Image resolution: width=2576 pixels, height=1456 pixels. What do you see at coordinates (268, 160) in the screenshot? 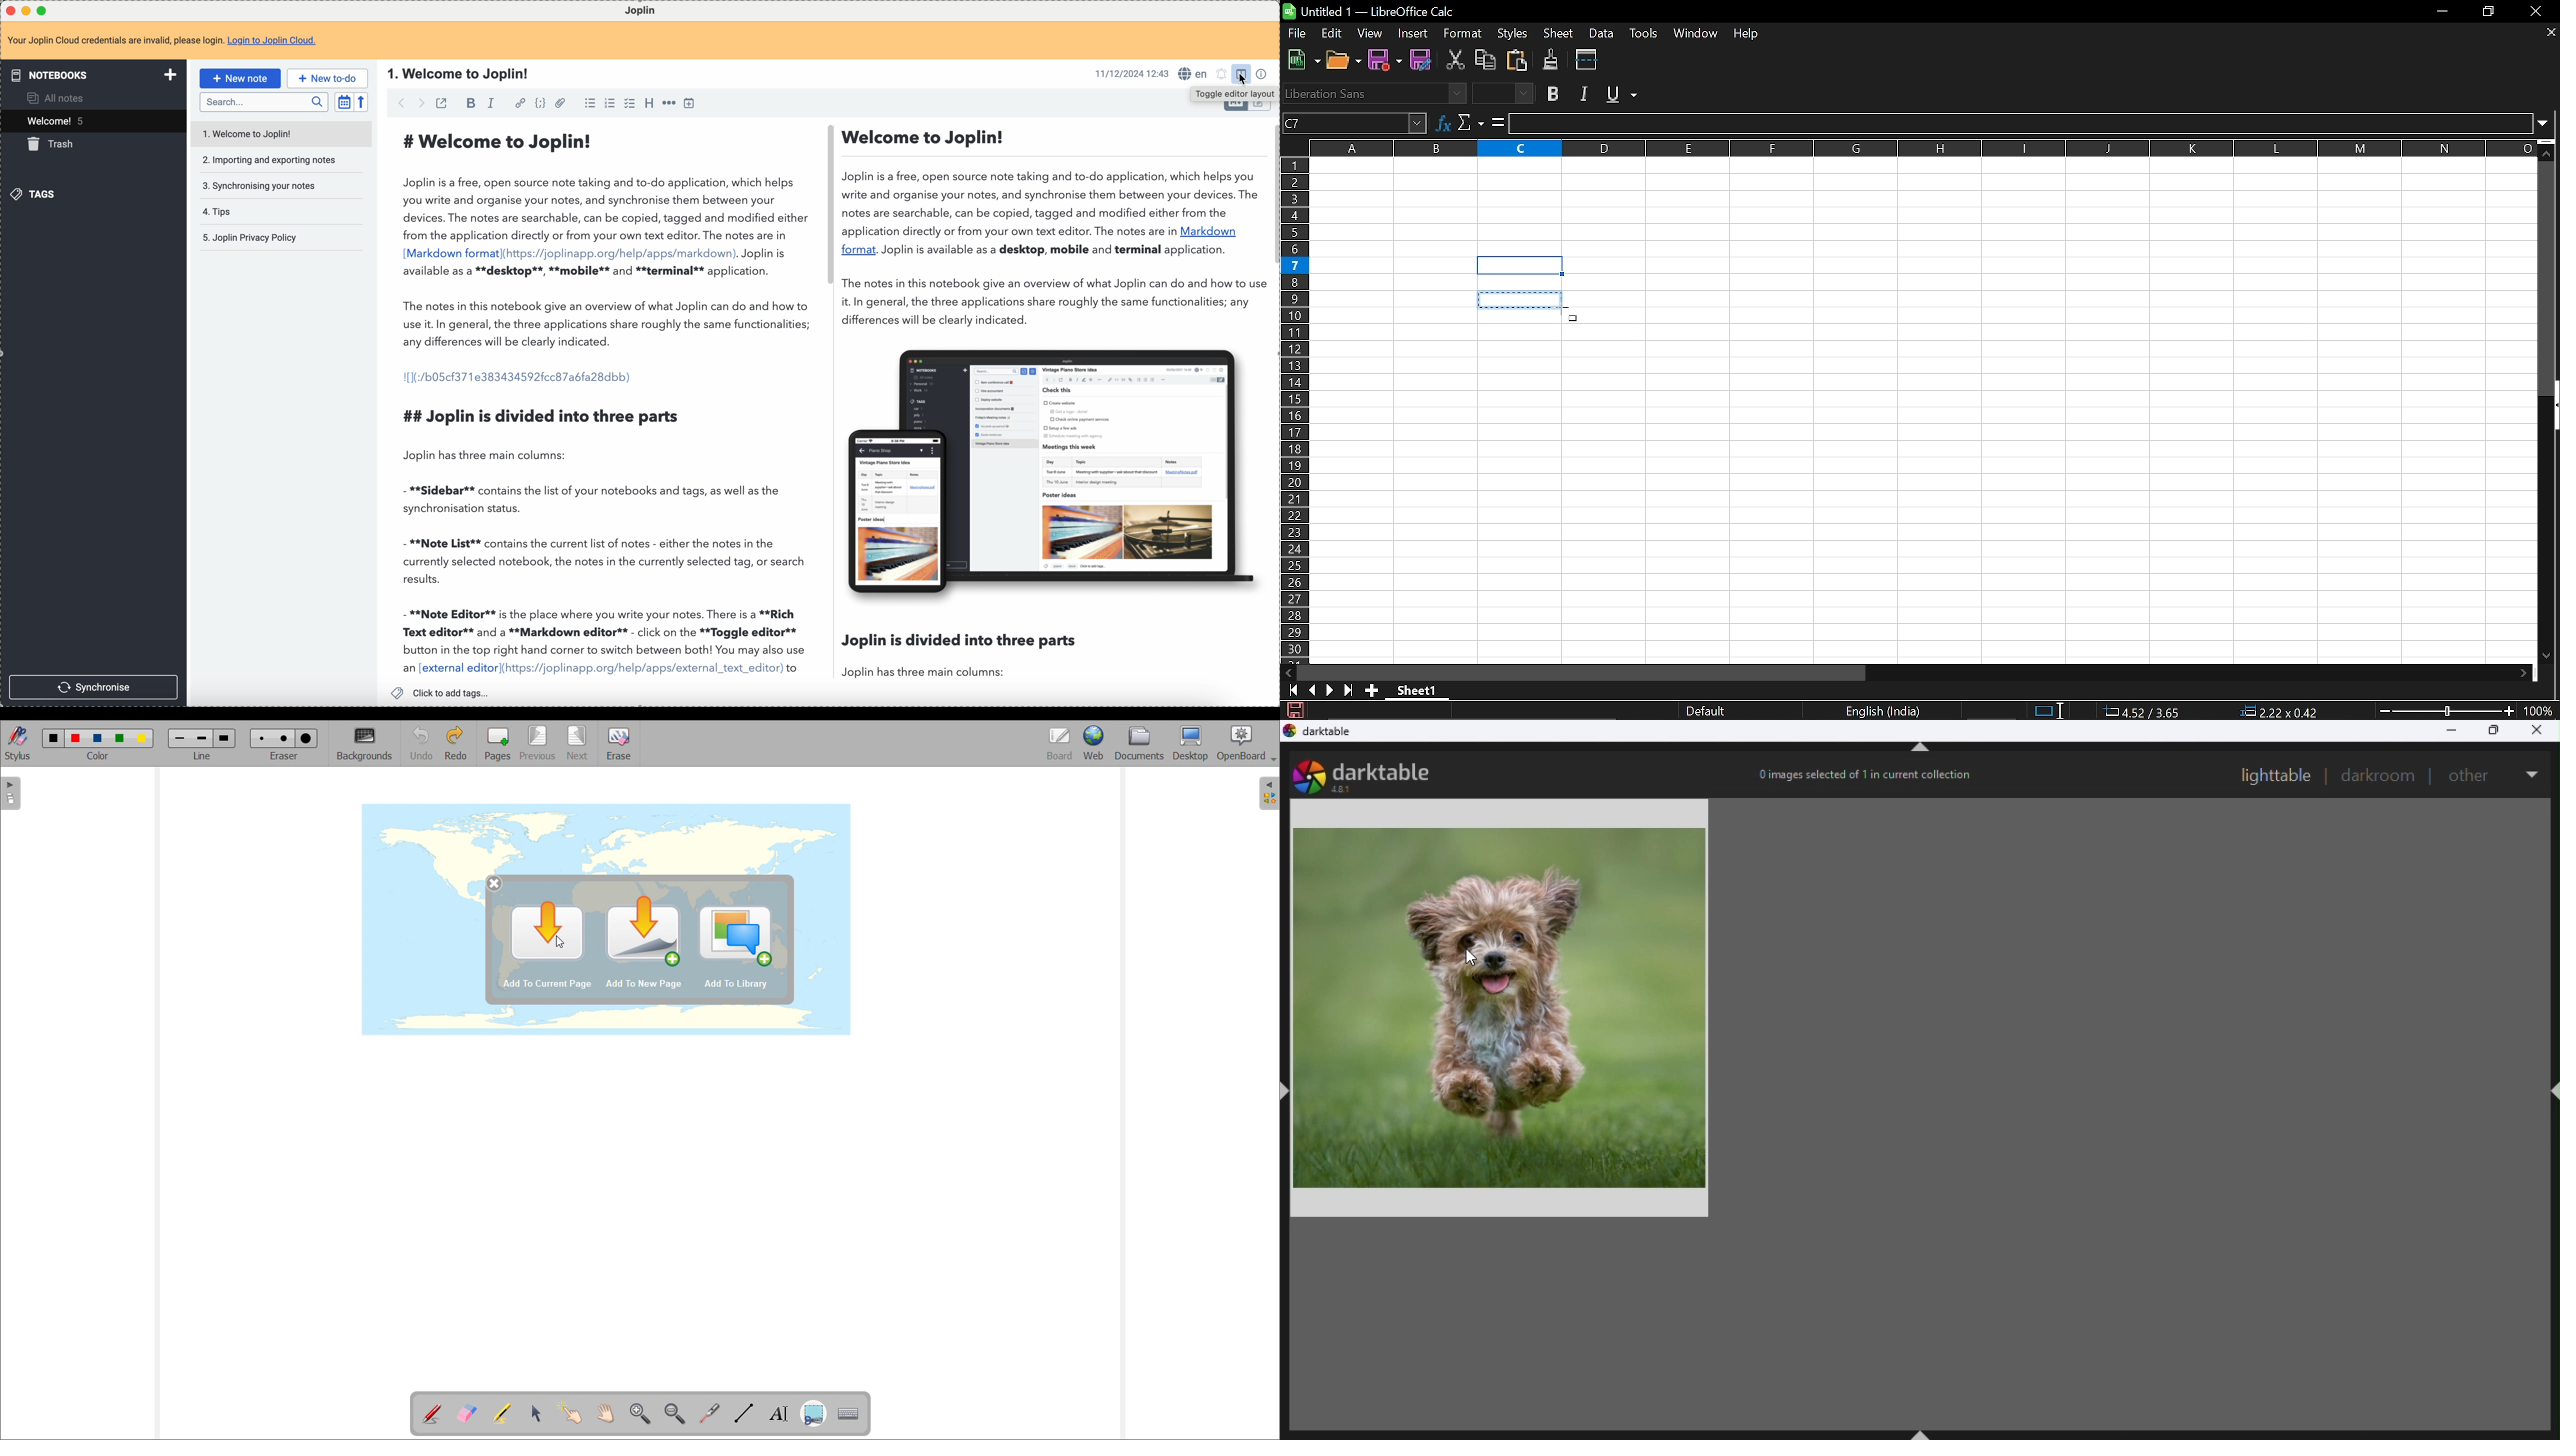
I see `importing and exporting notes` at bounding box center [268, 160].